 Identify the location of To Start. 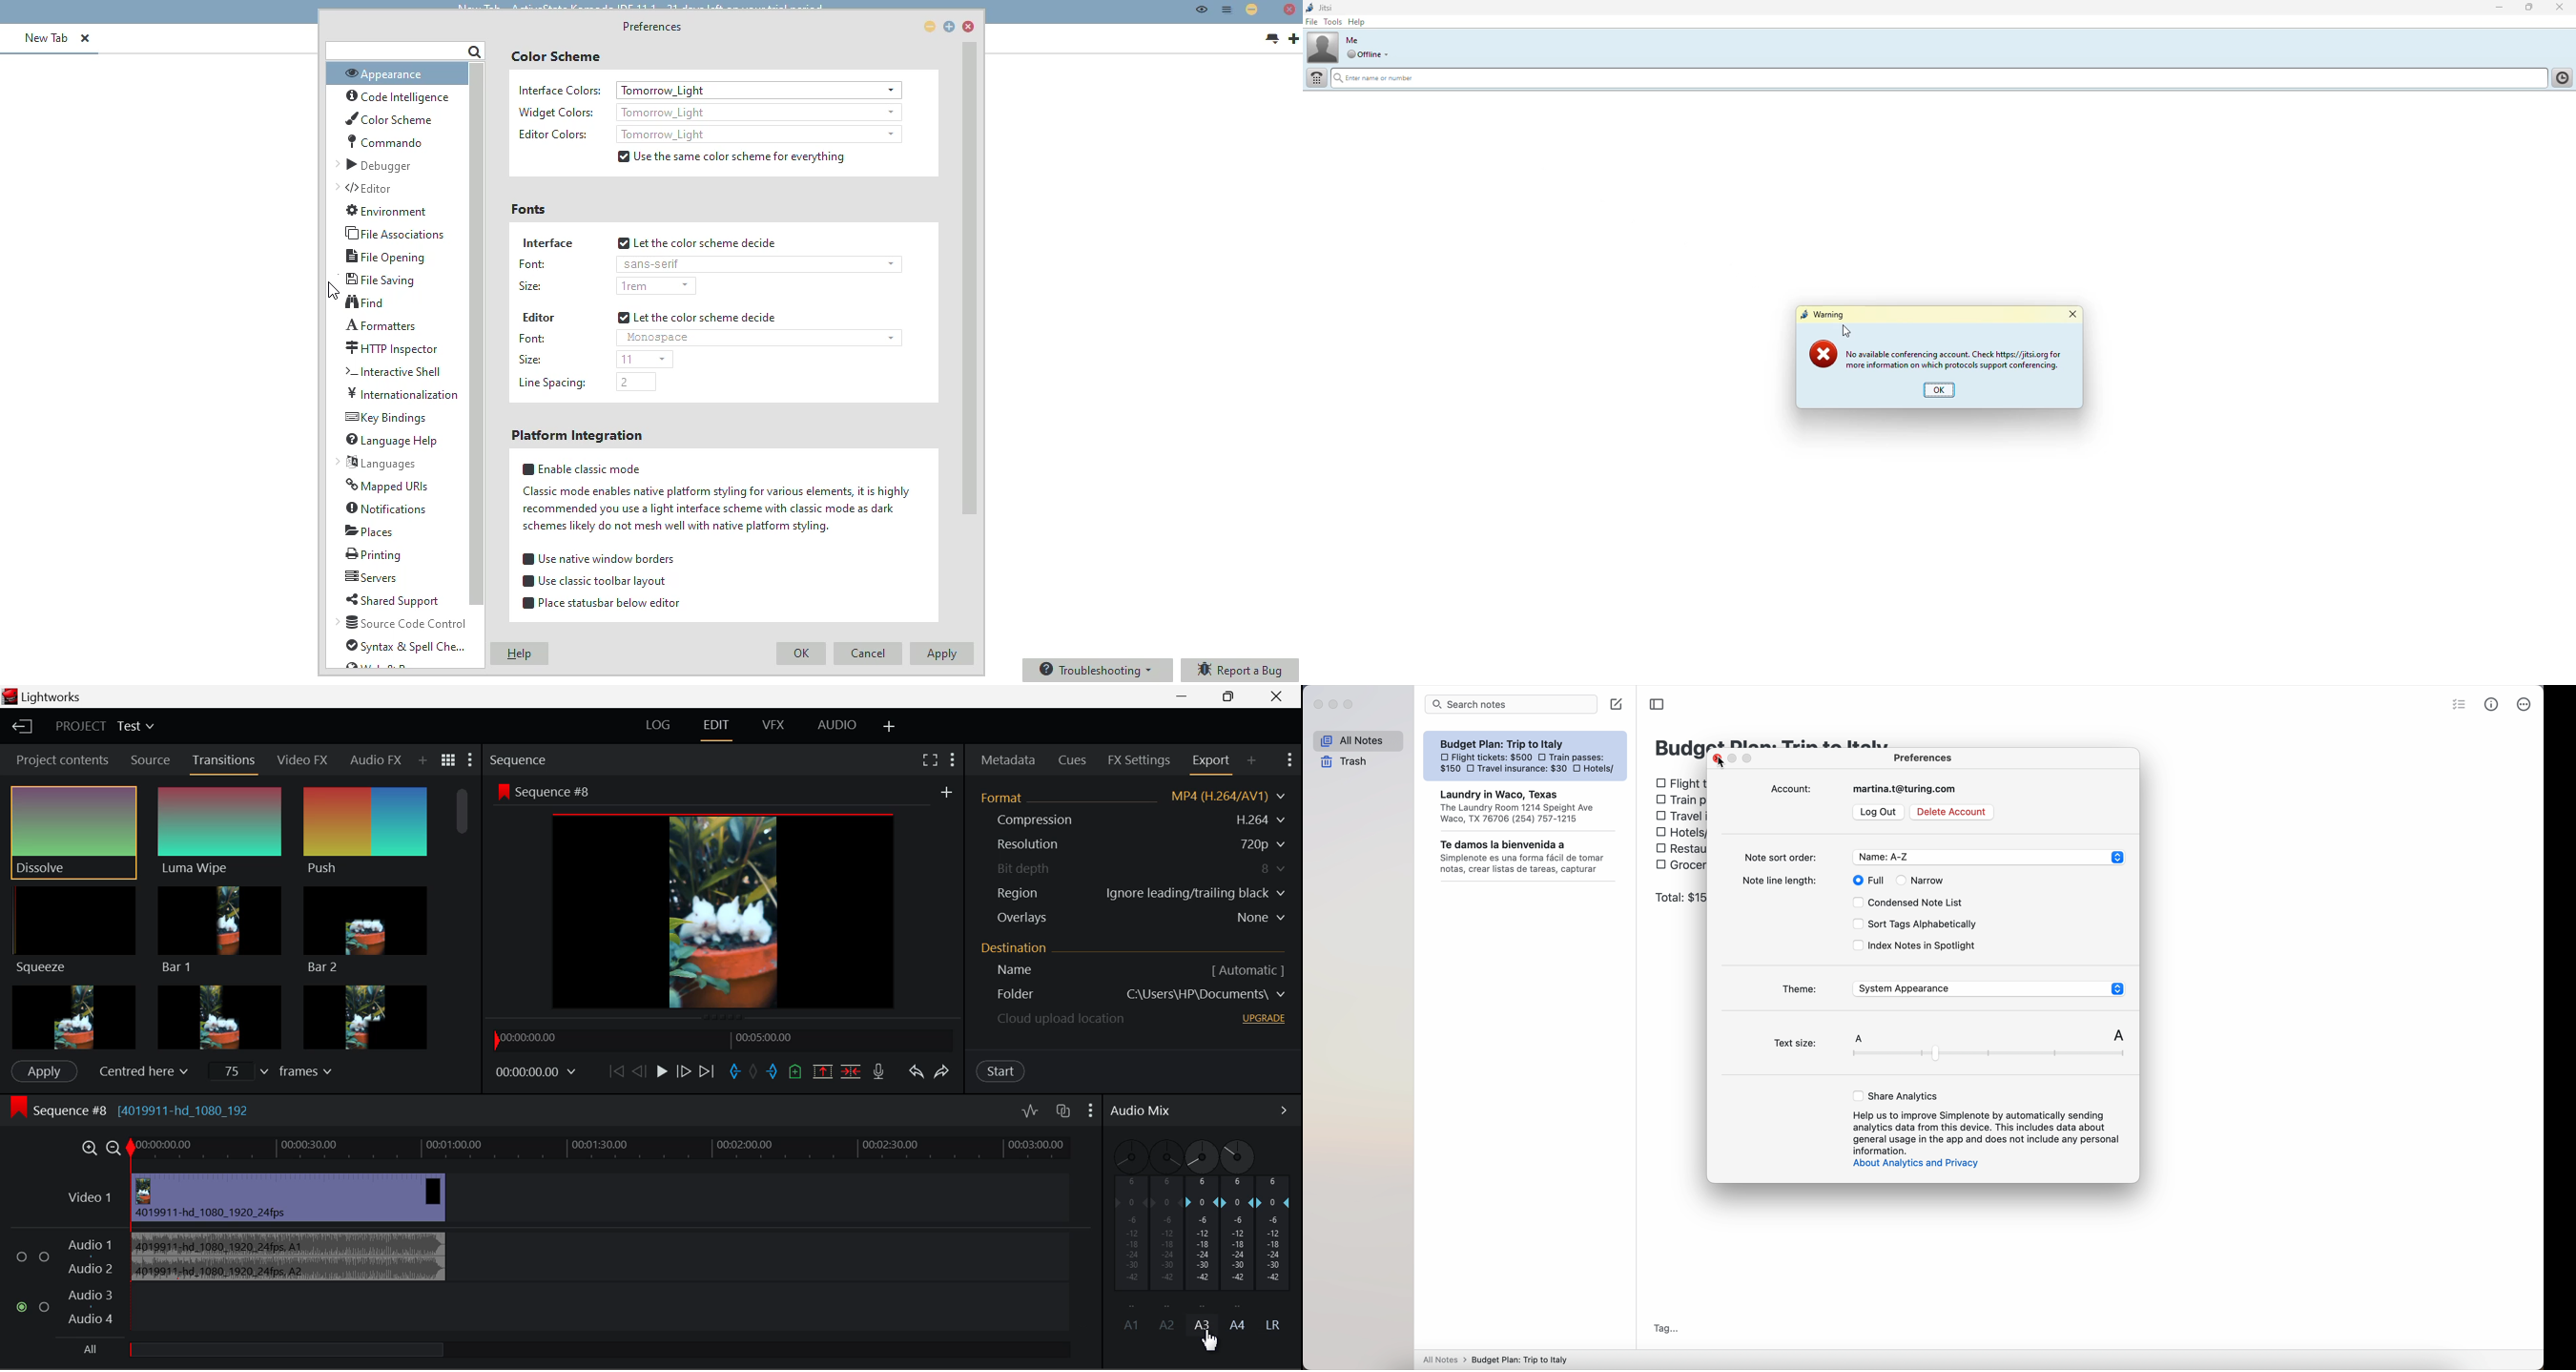
(615, 1071).